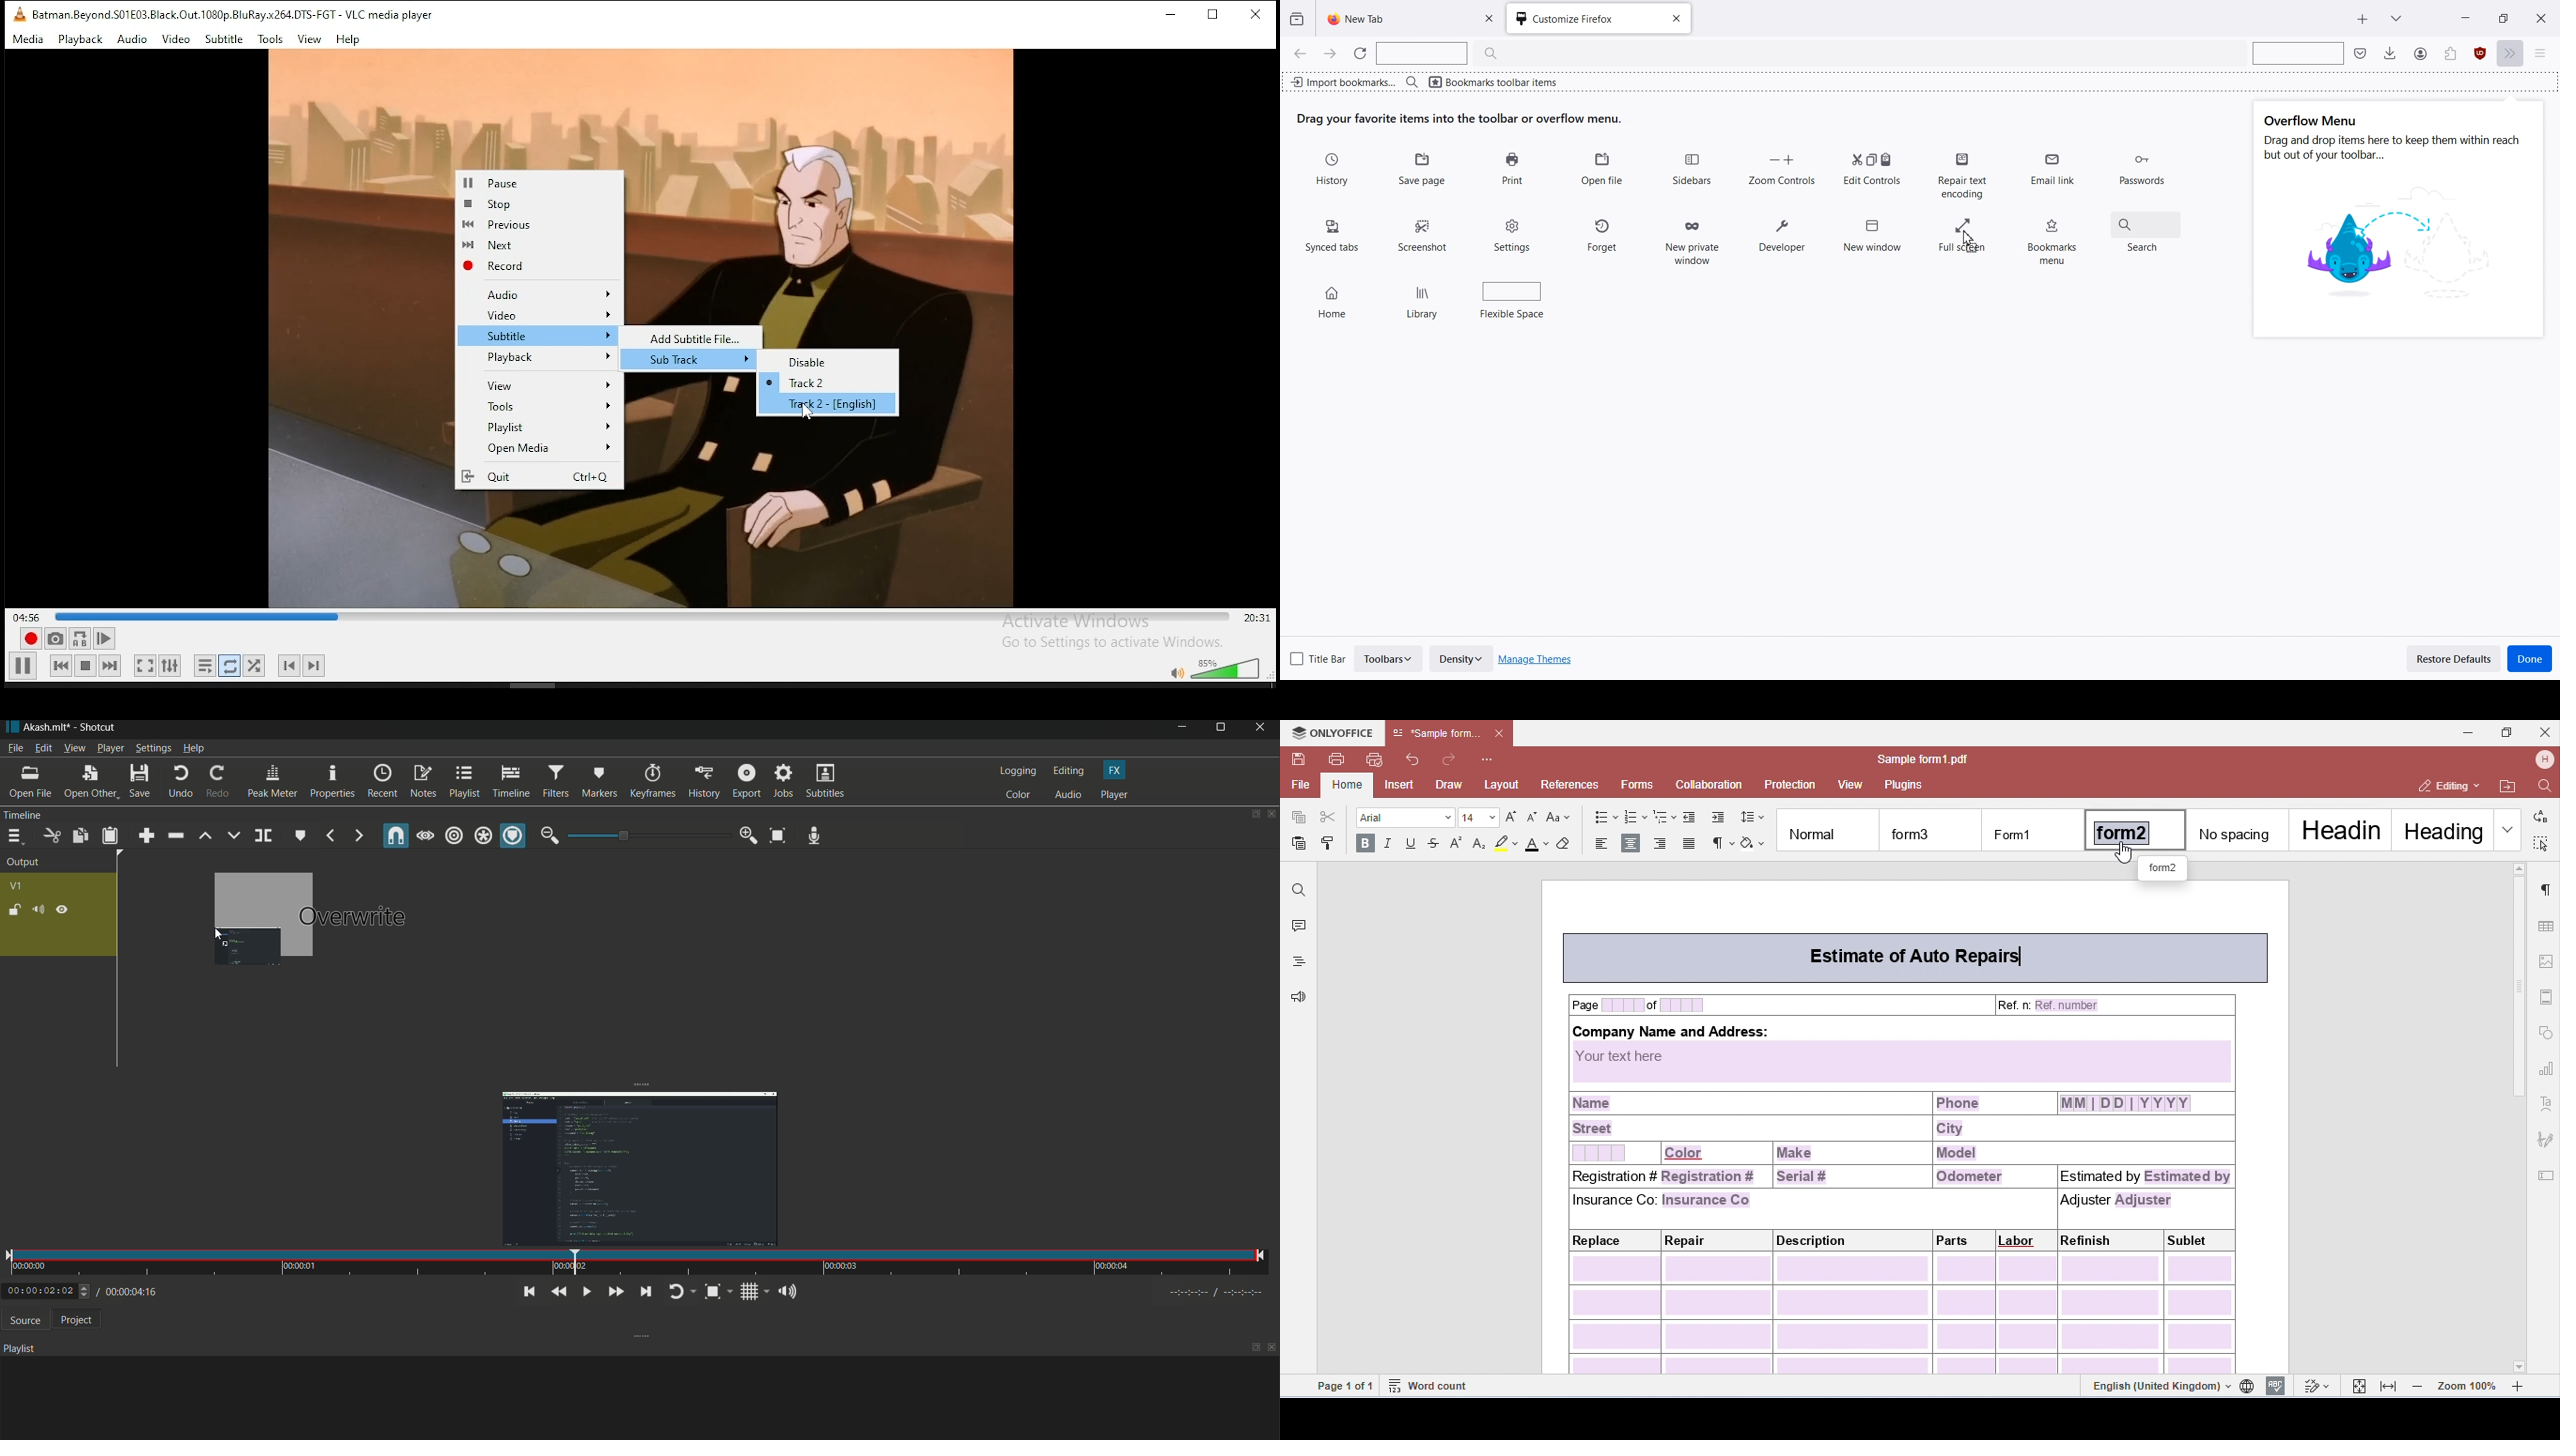  I want to click on markers, so click(599, 782).